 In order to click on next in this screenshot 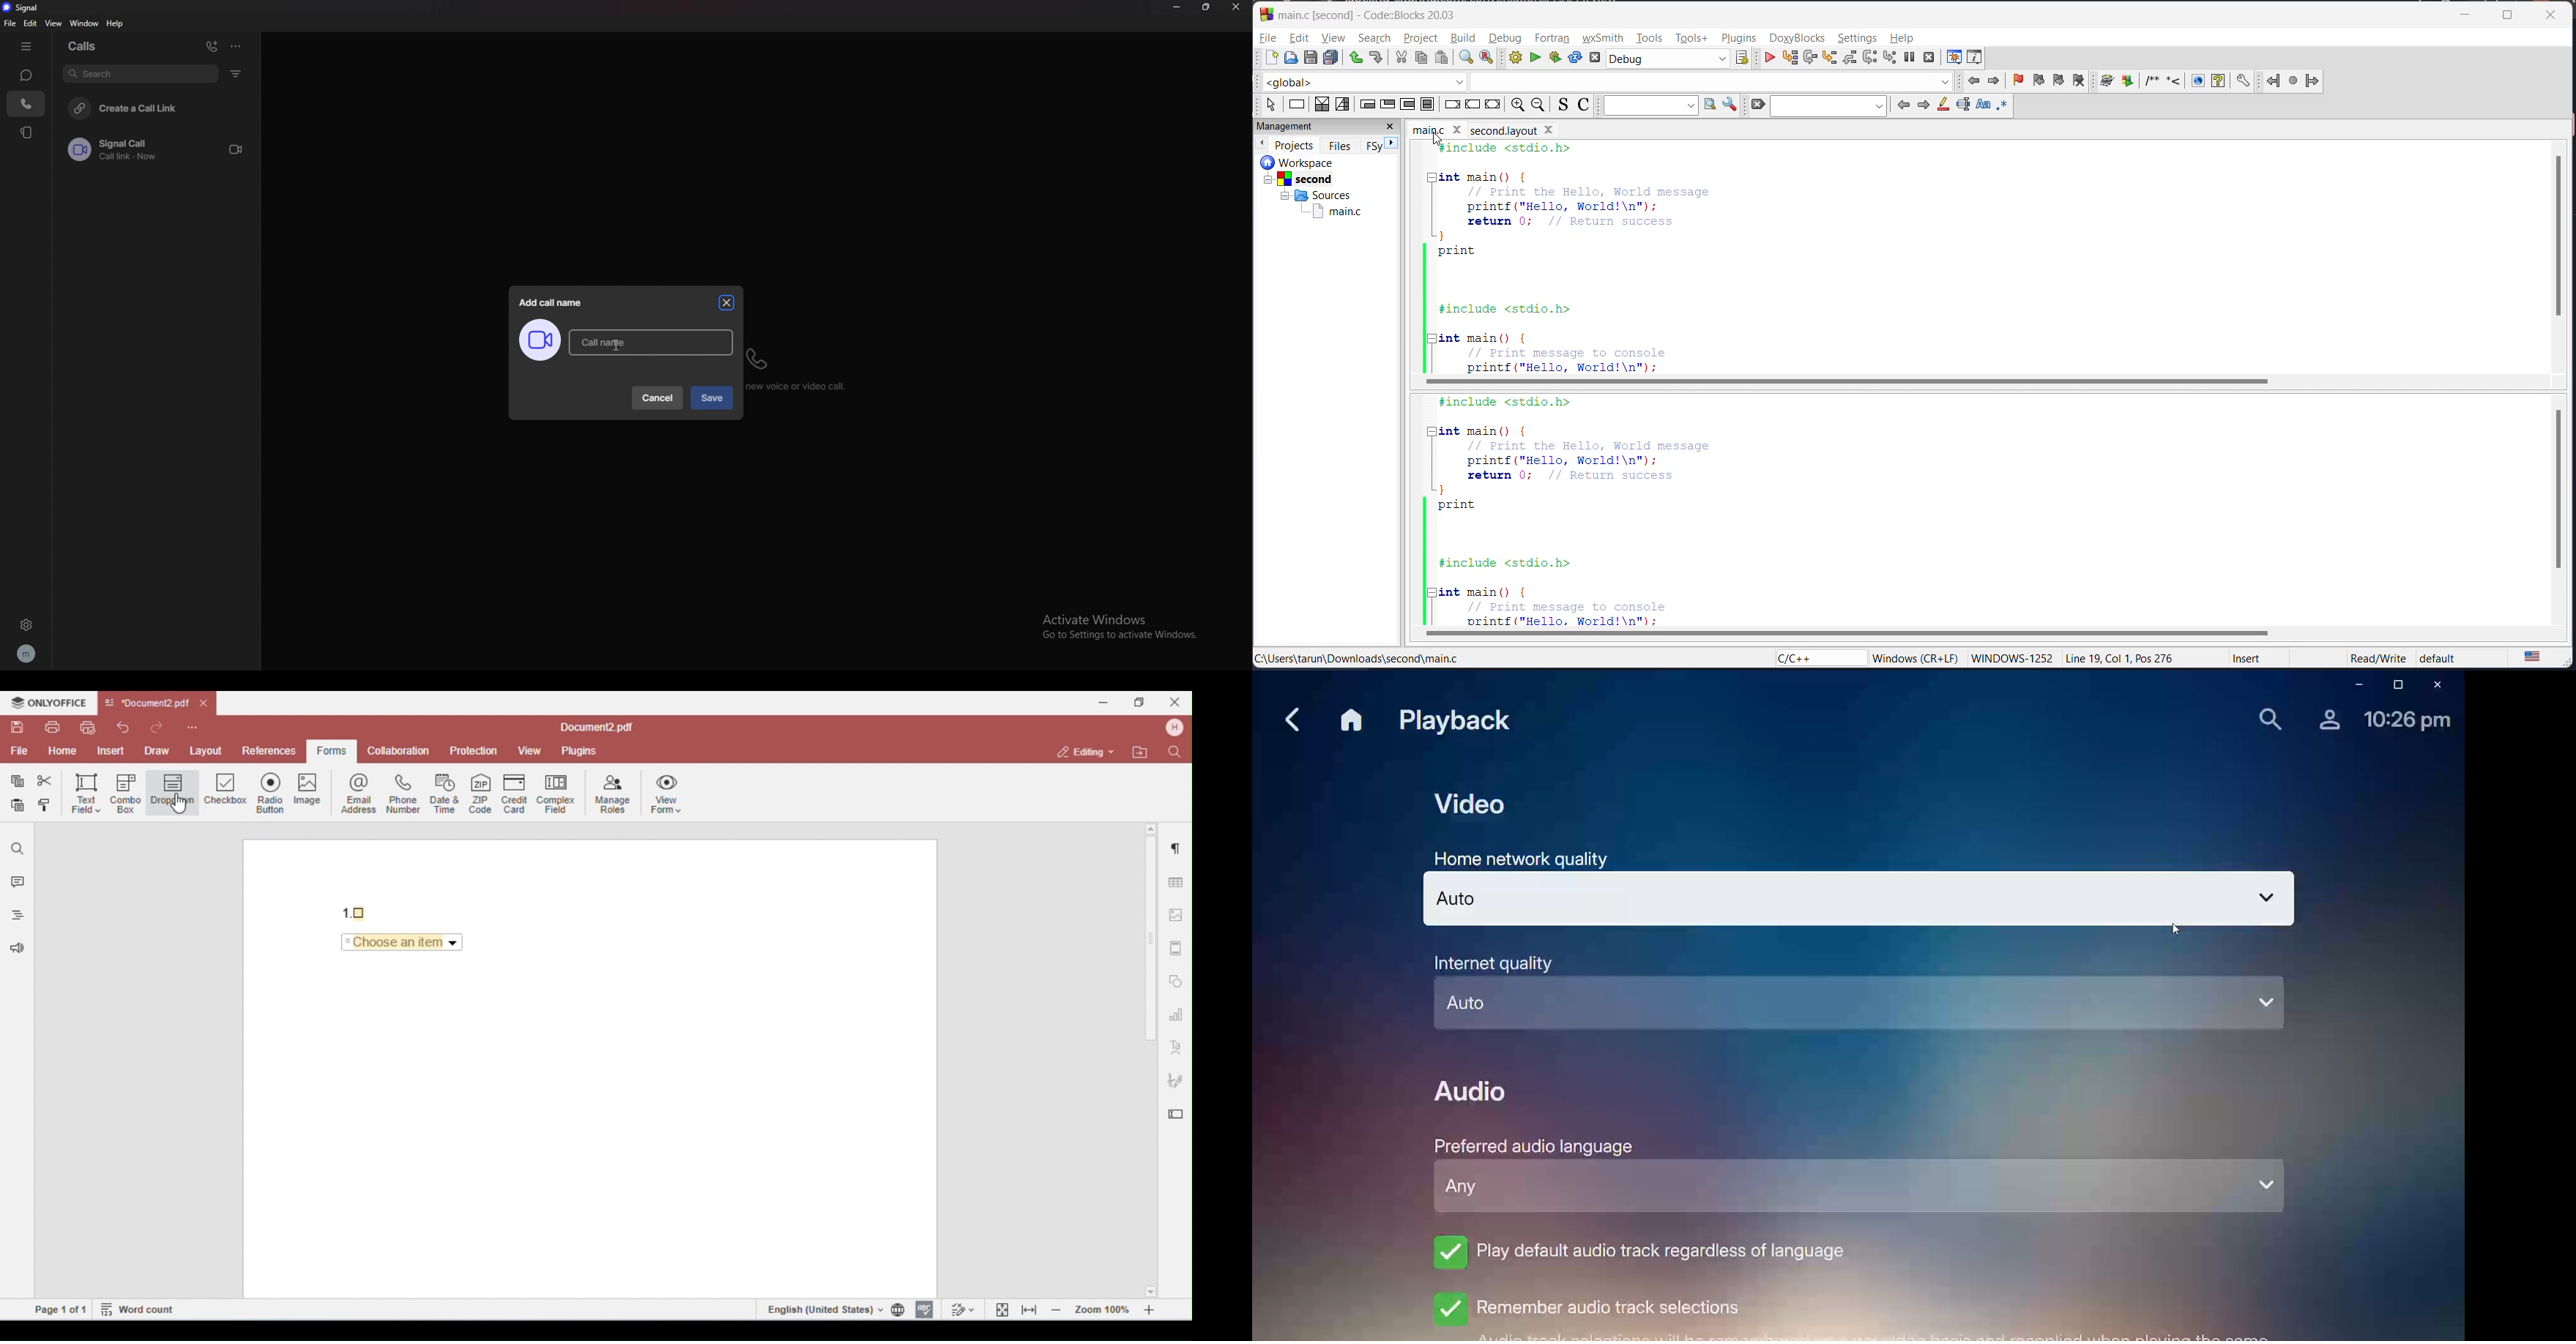, I will do `click(1391, 142)`.